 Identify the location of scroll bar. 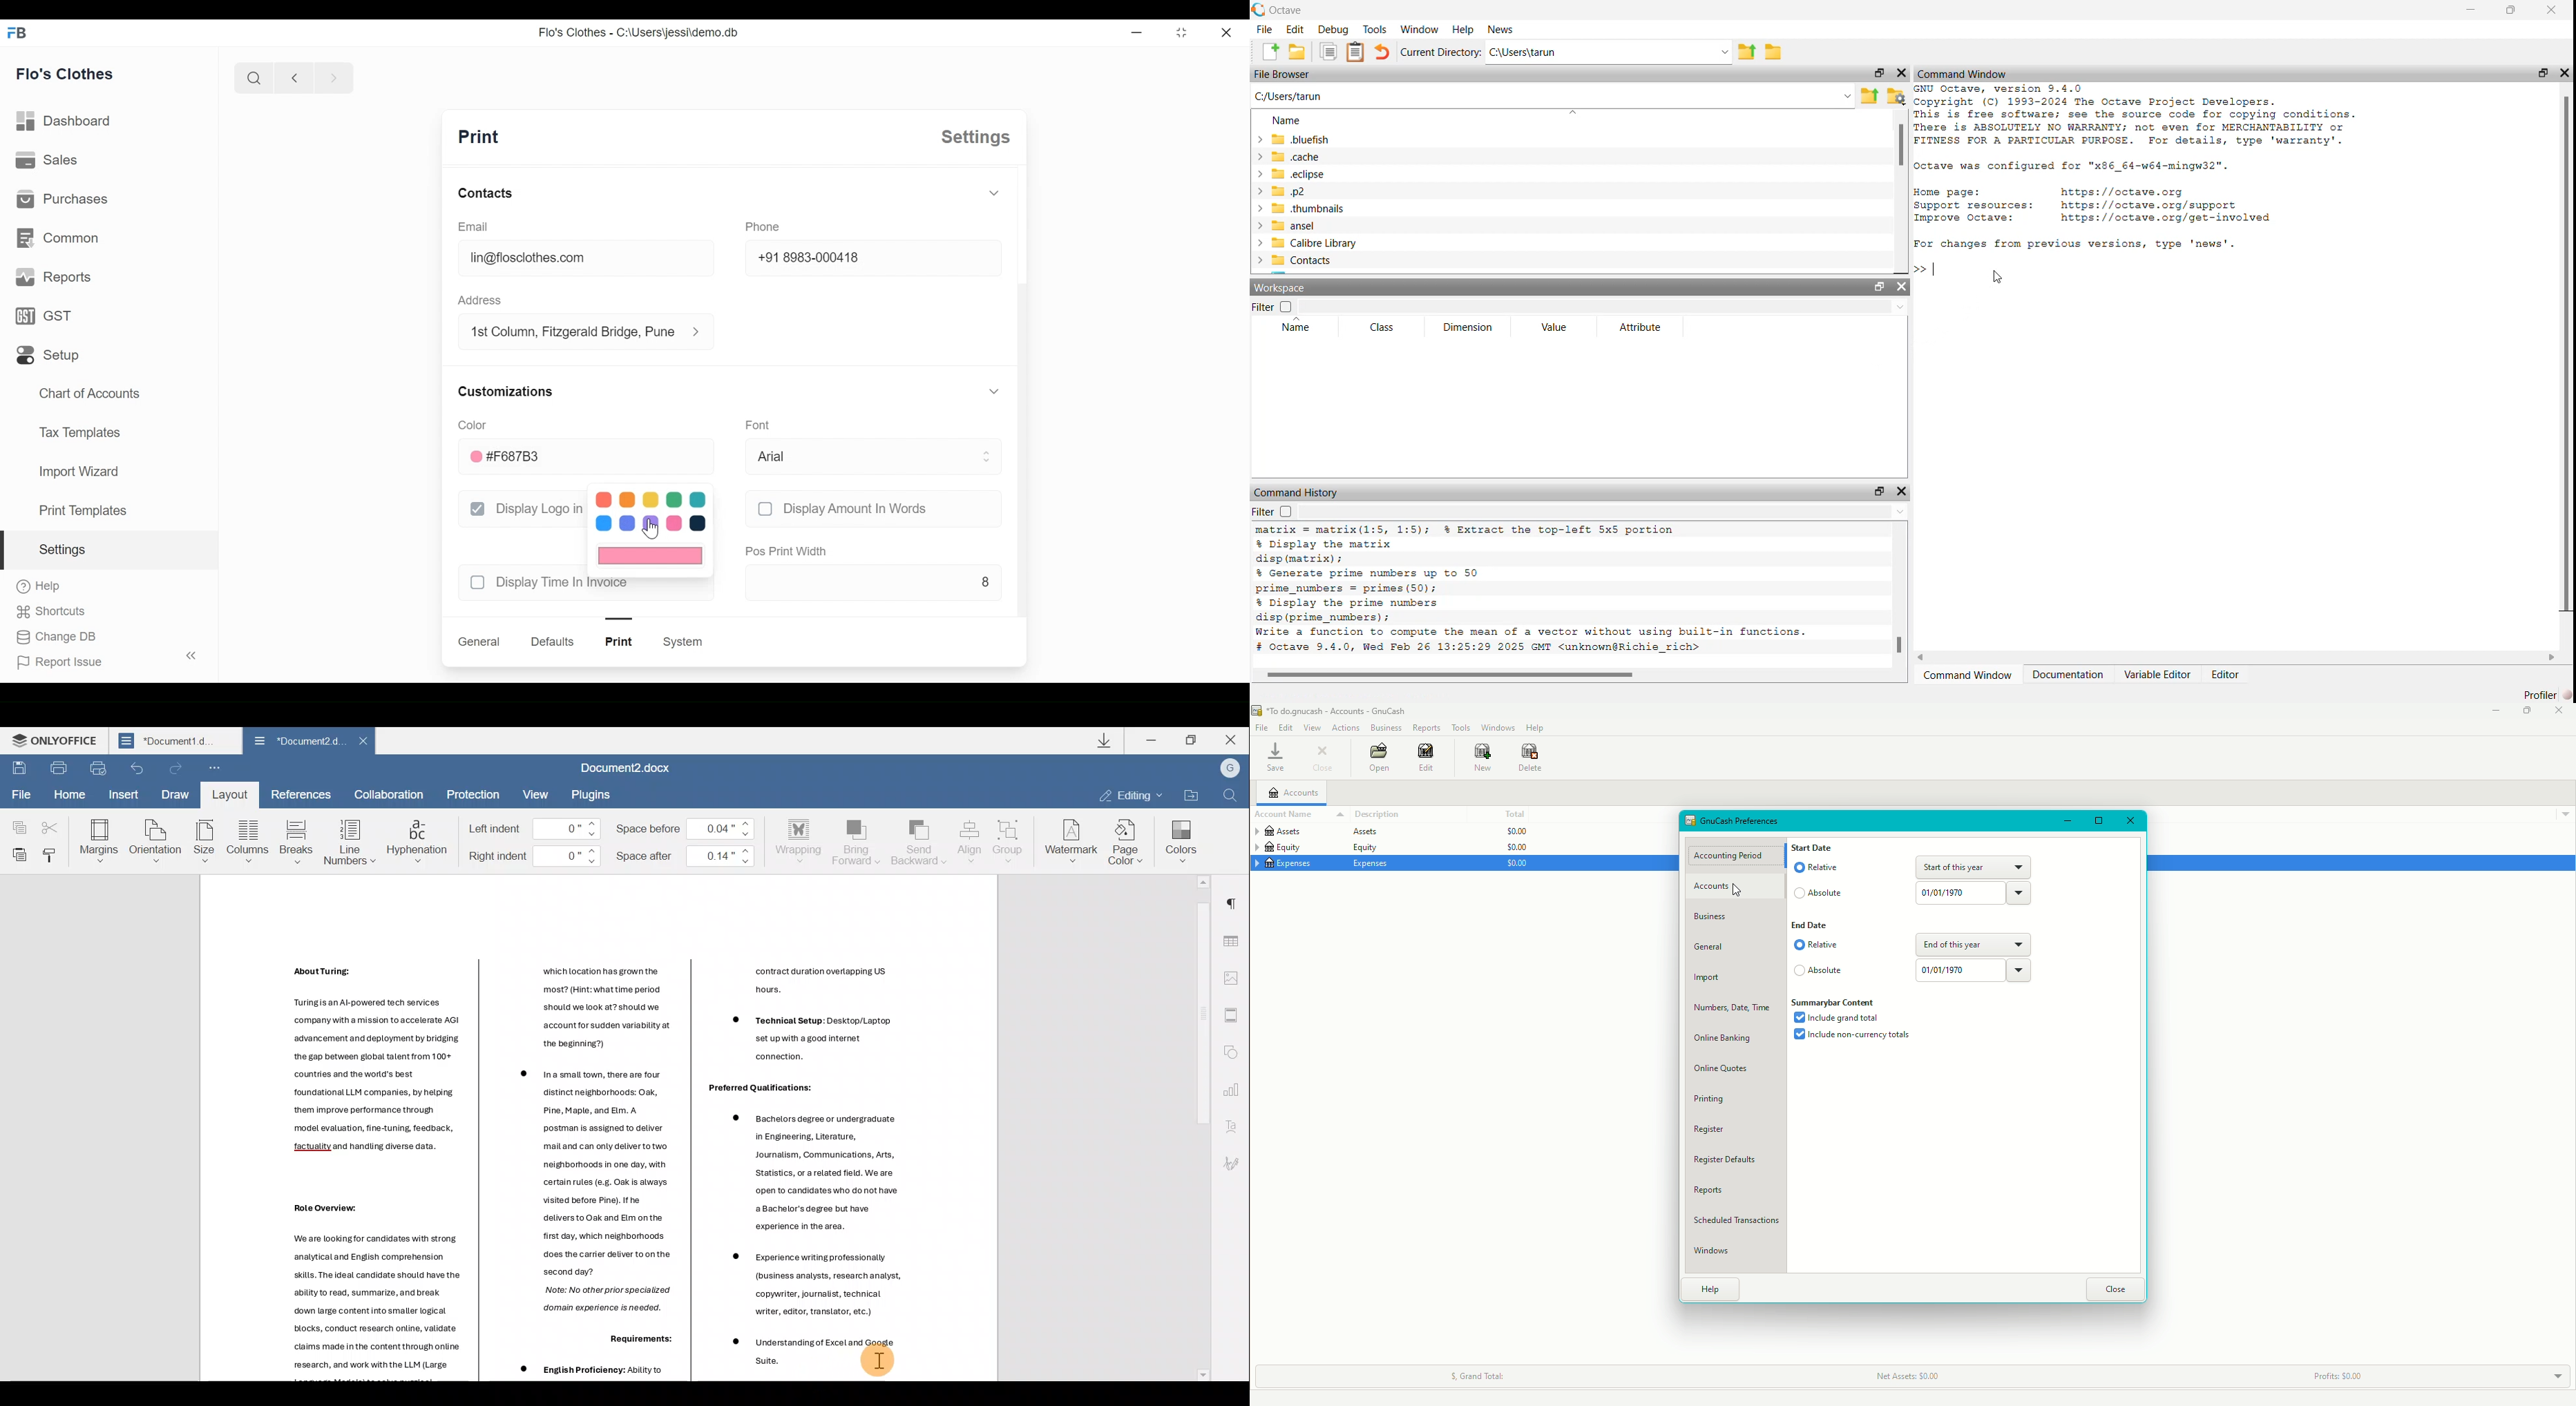
(1901, 145).